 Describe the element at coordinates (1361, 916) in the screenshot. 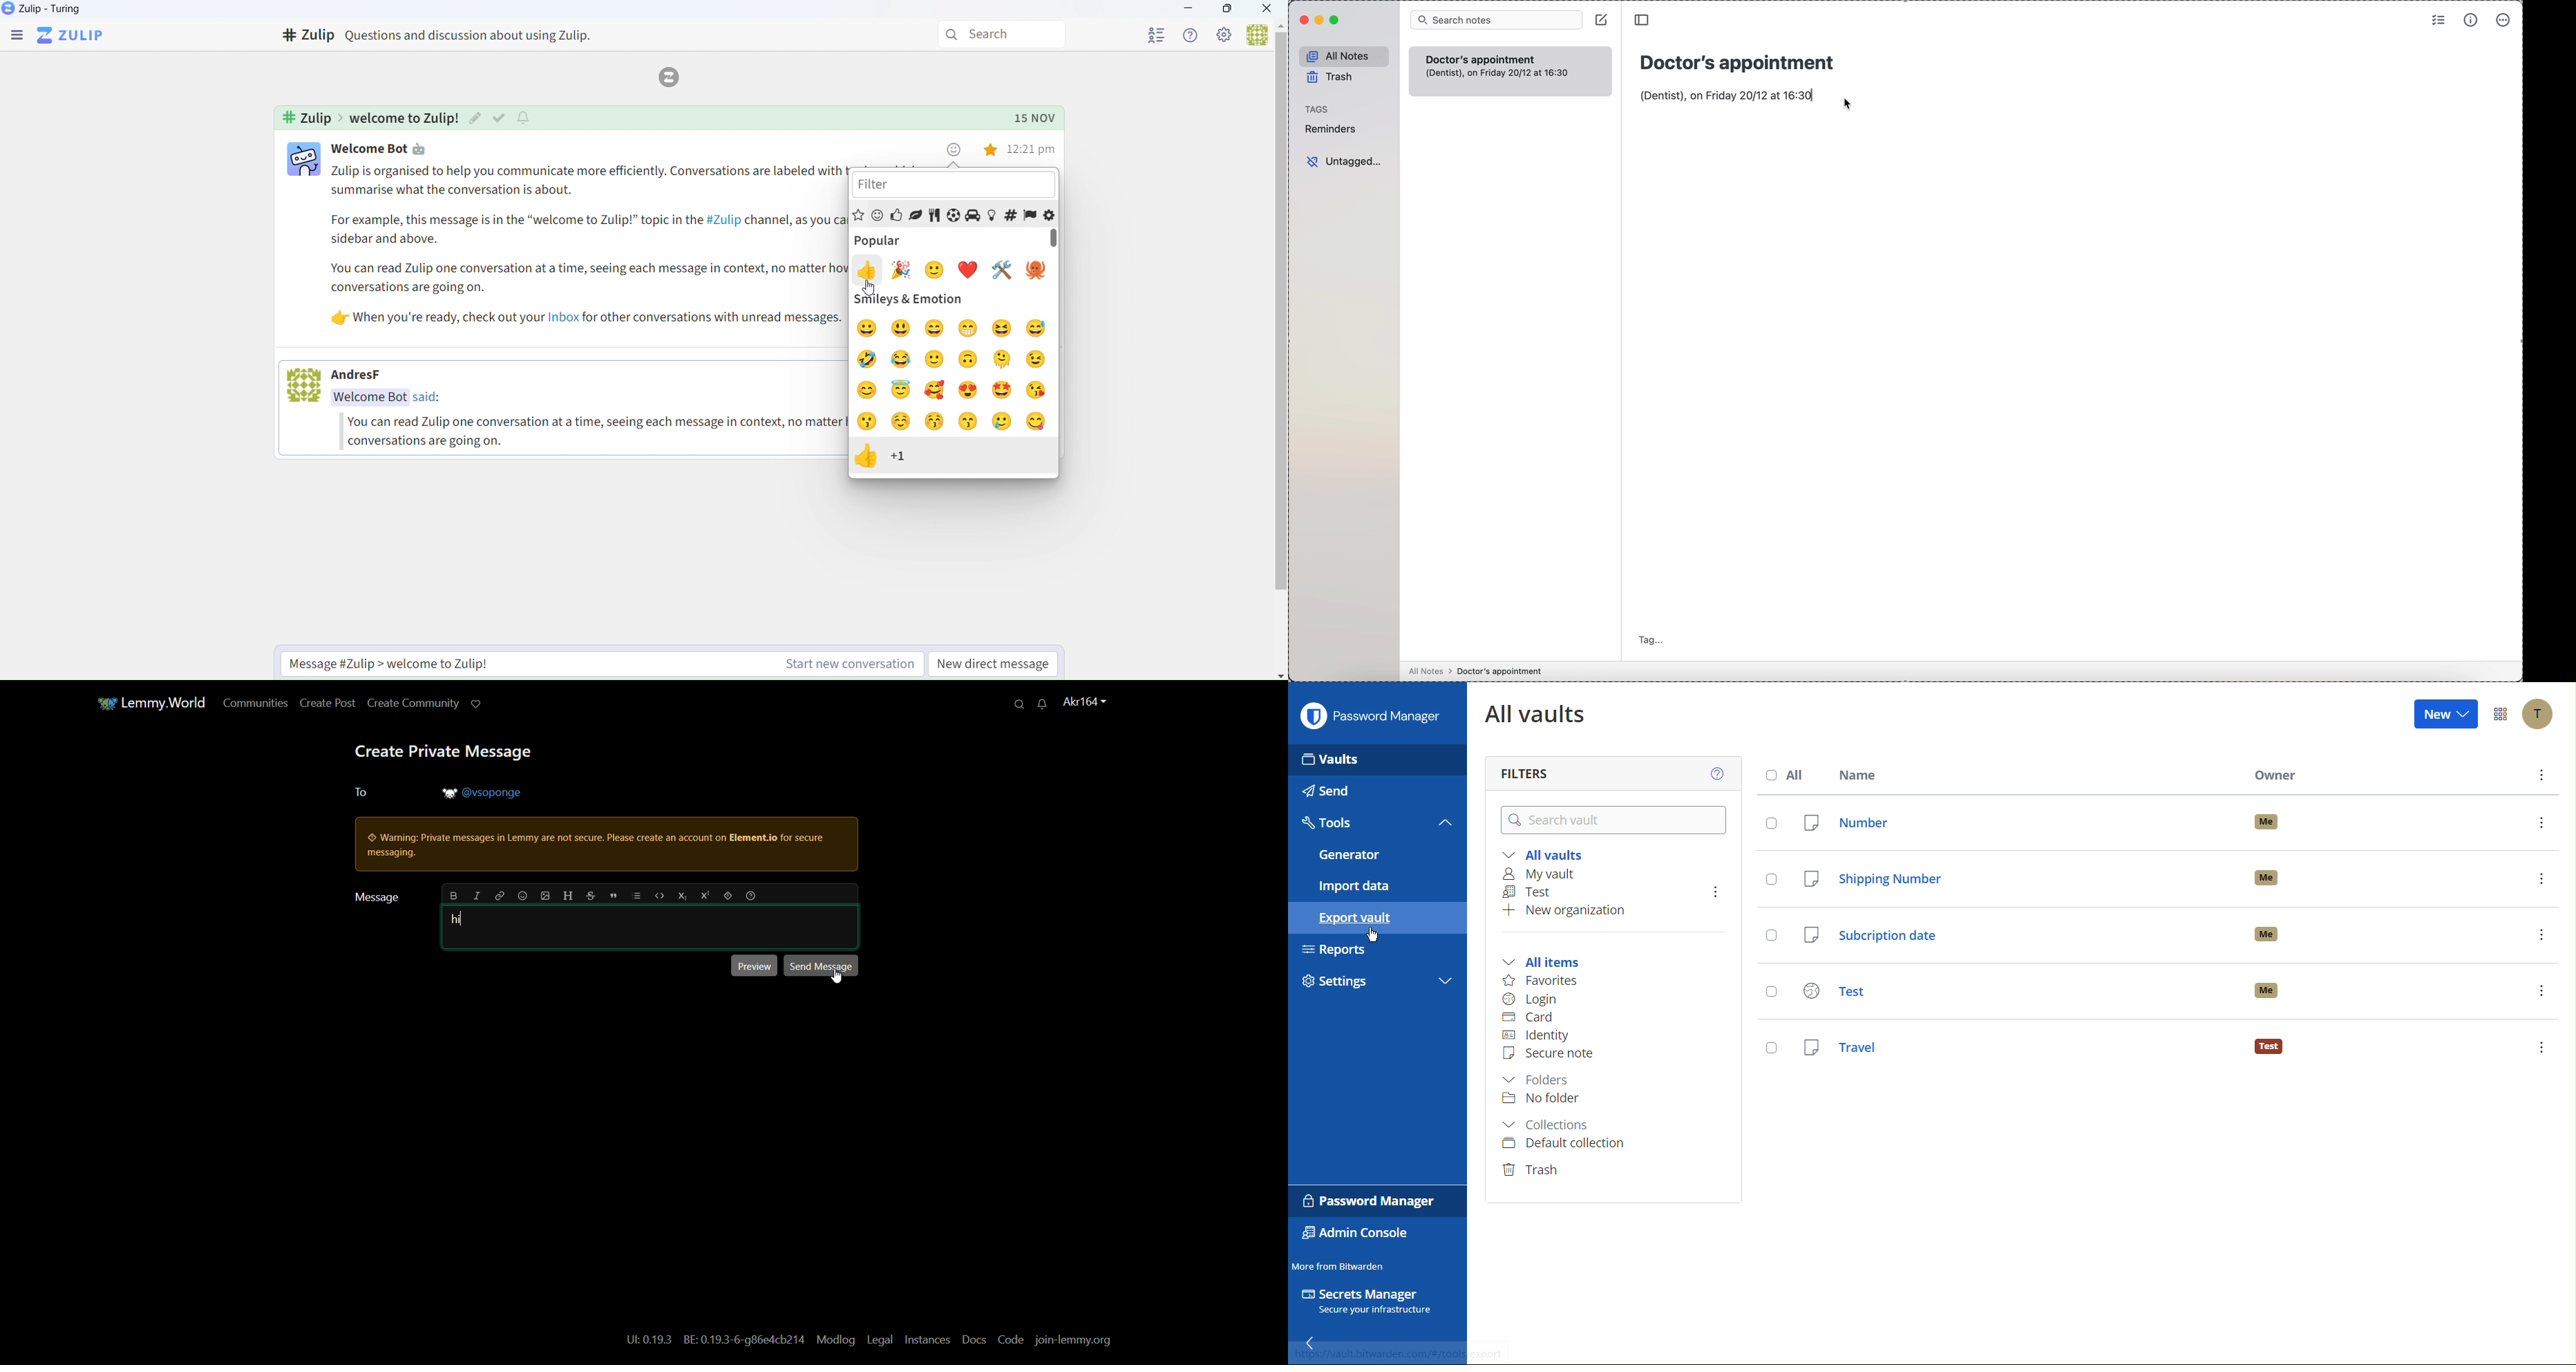

I see `Export` at that location.